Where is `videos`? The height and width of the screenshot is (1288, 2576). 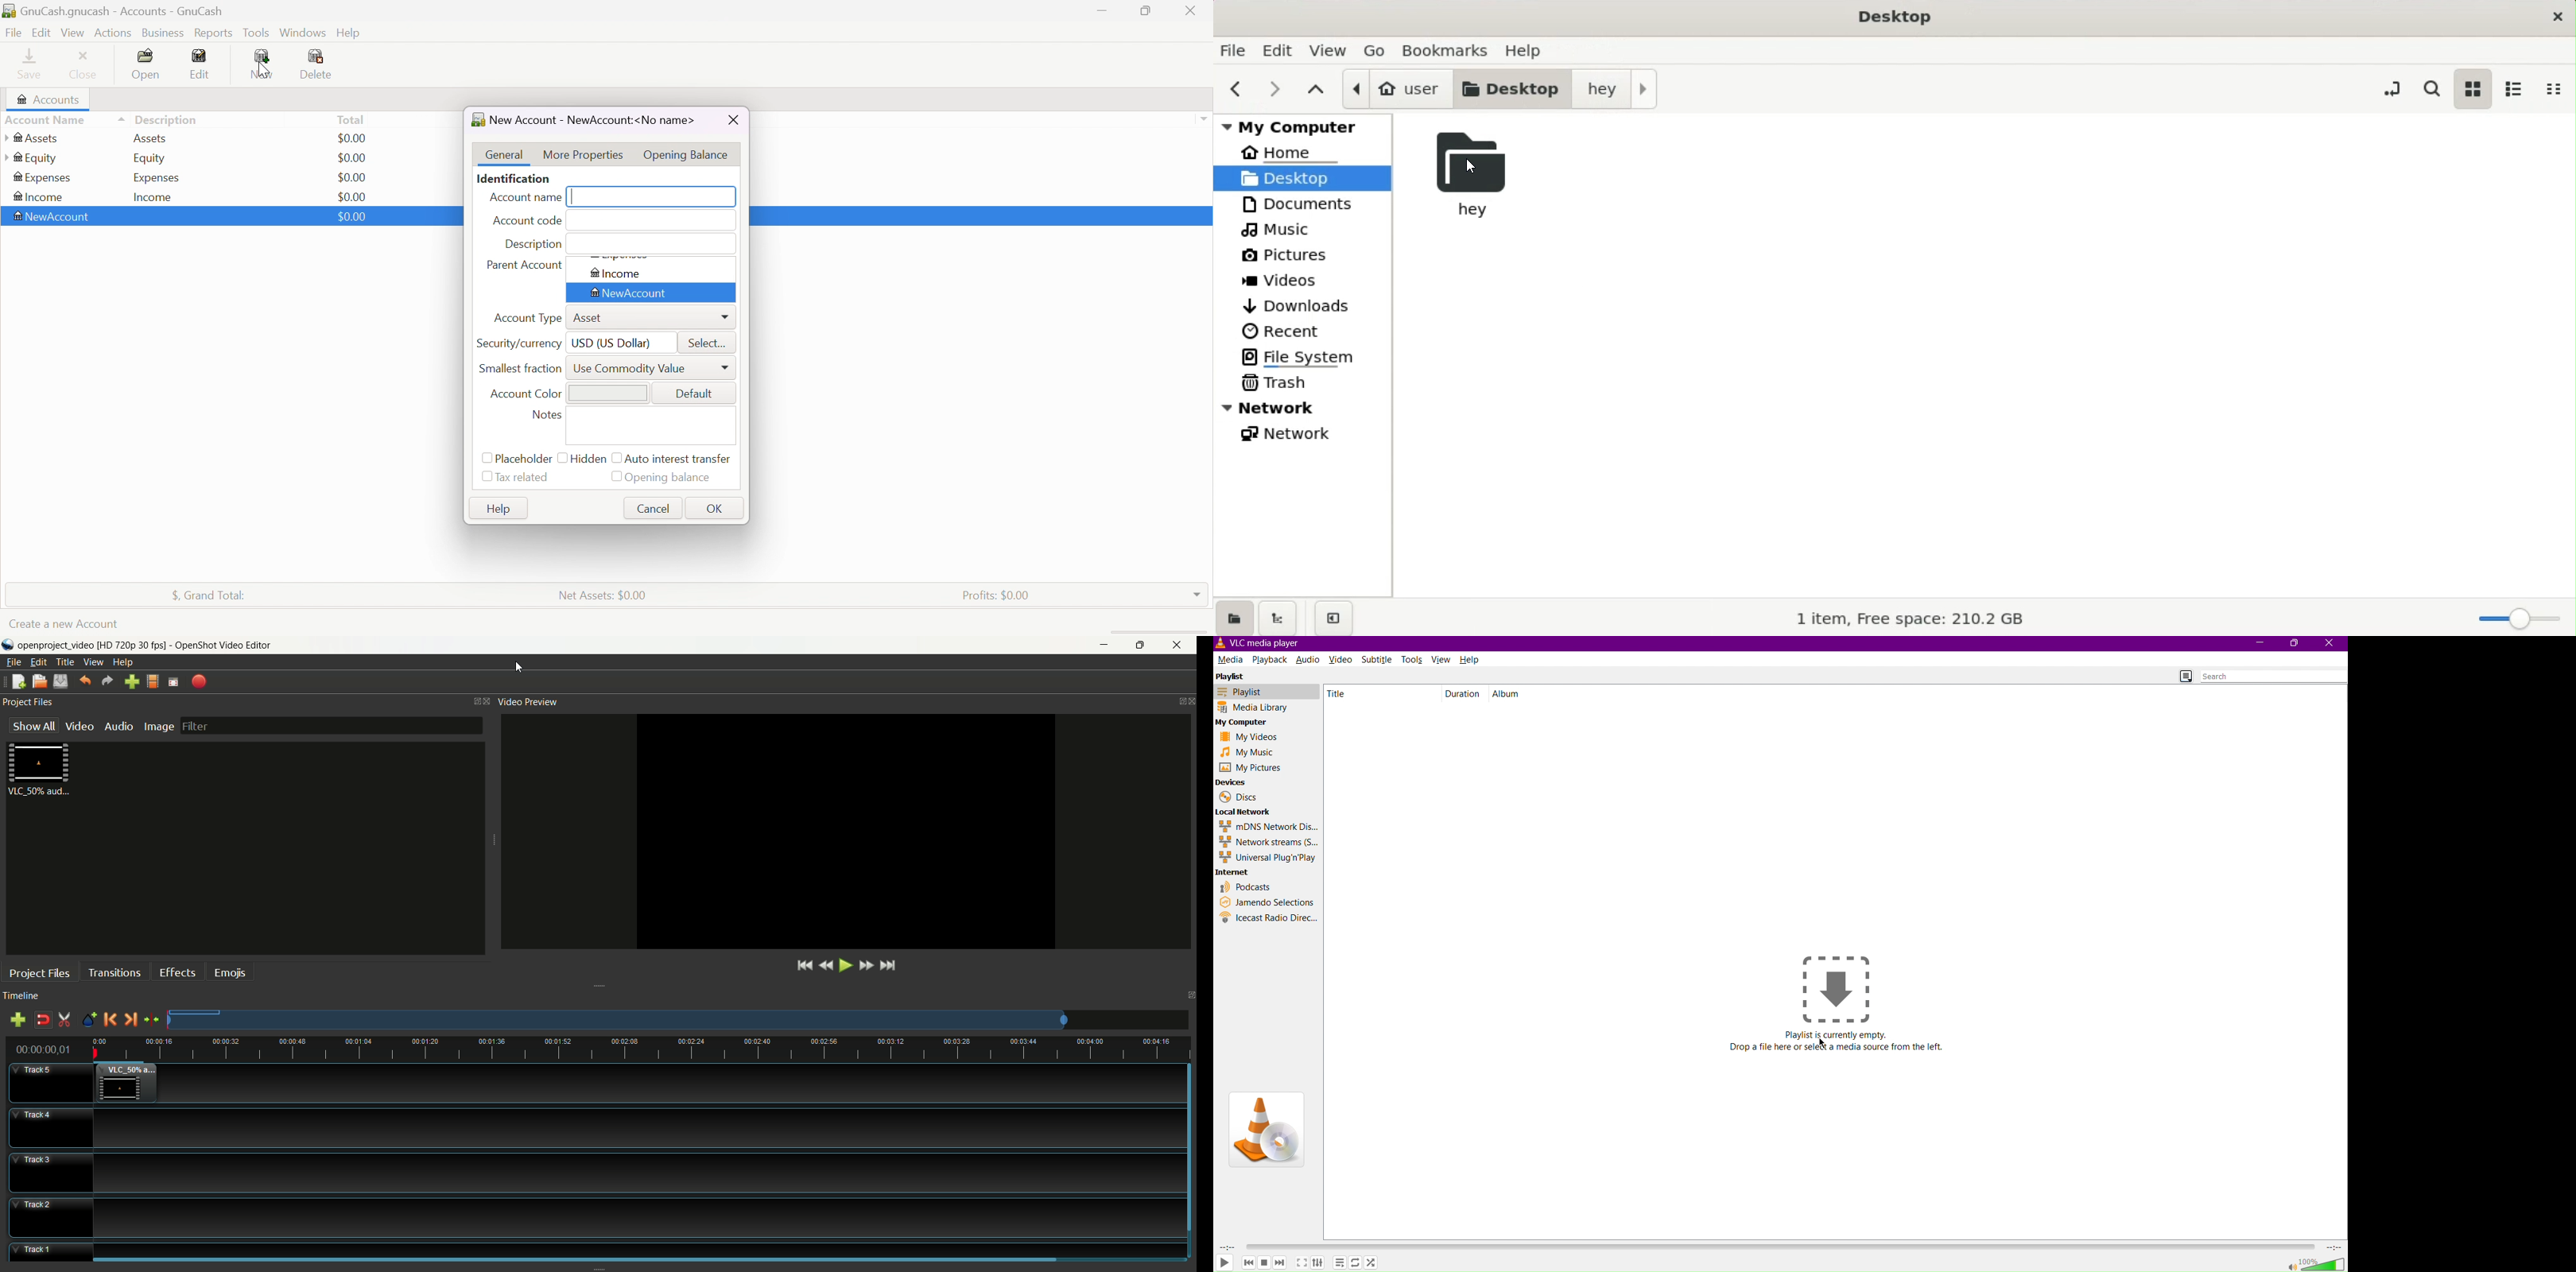 videos is located at coordinates (1286, 282).